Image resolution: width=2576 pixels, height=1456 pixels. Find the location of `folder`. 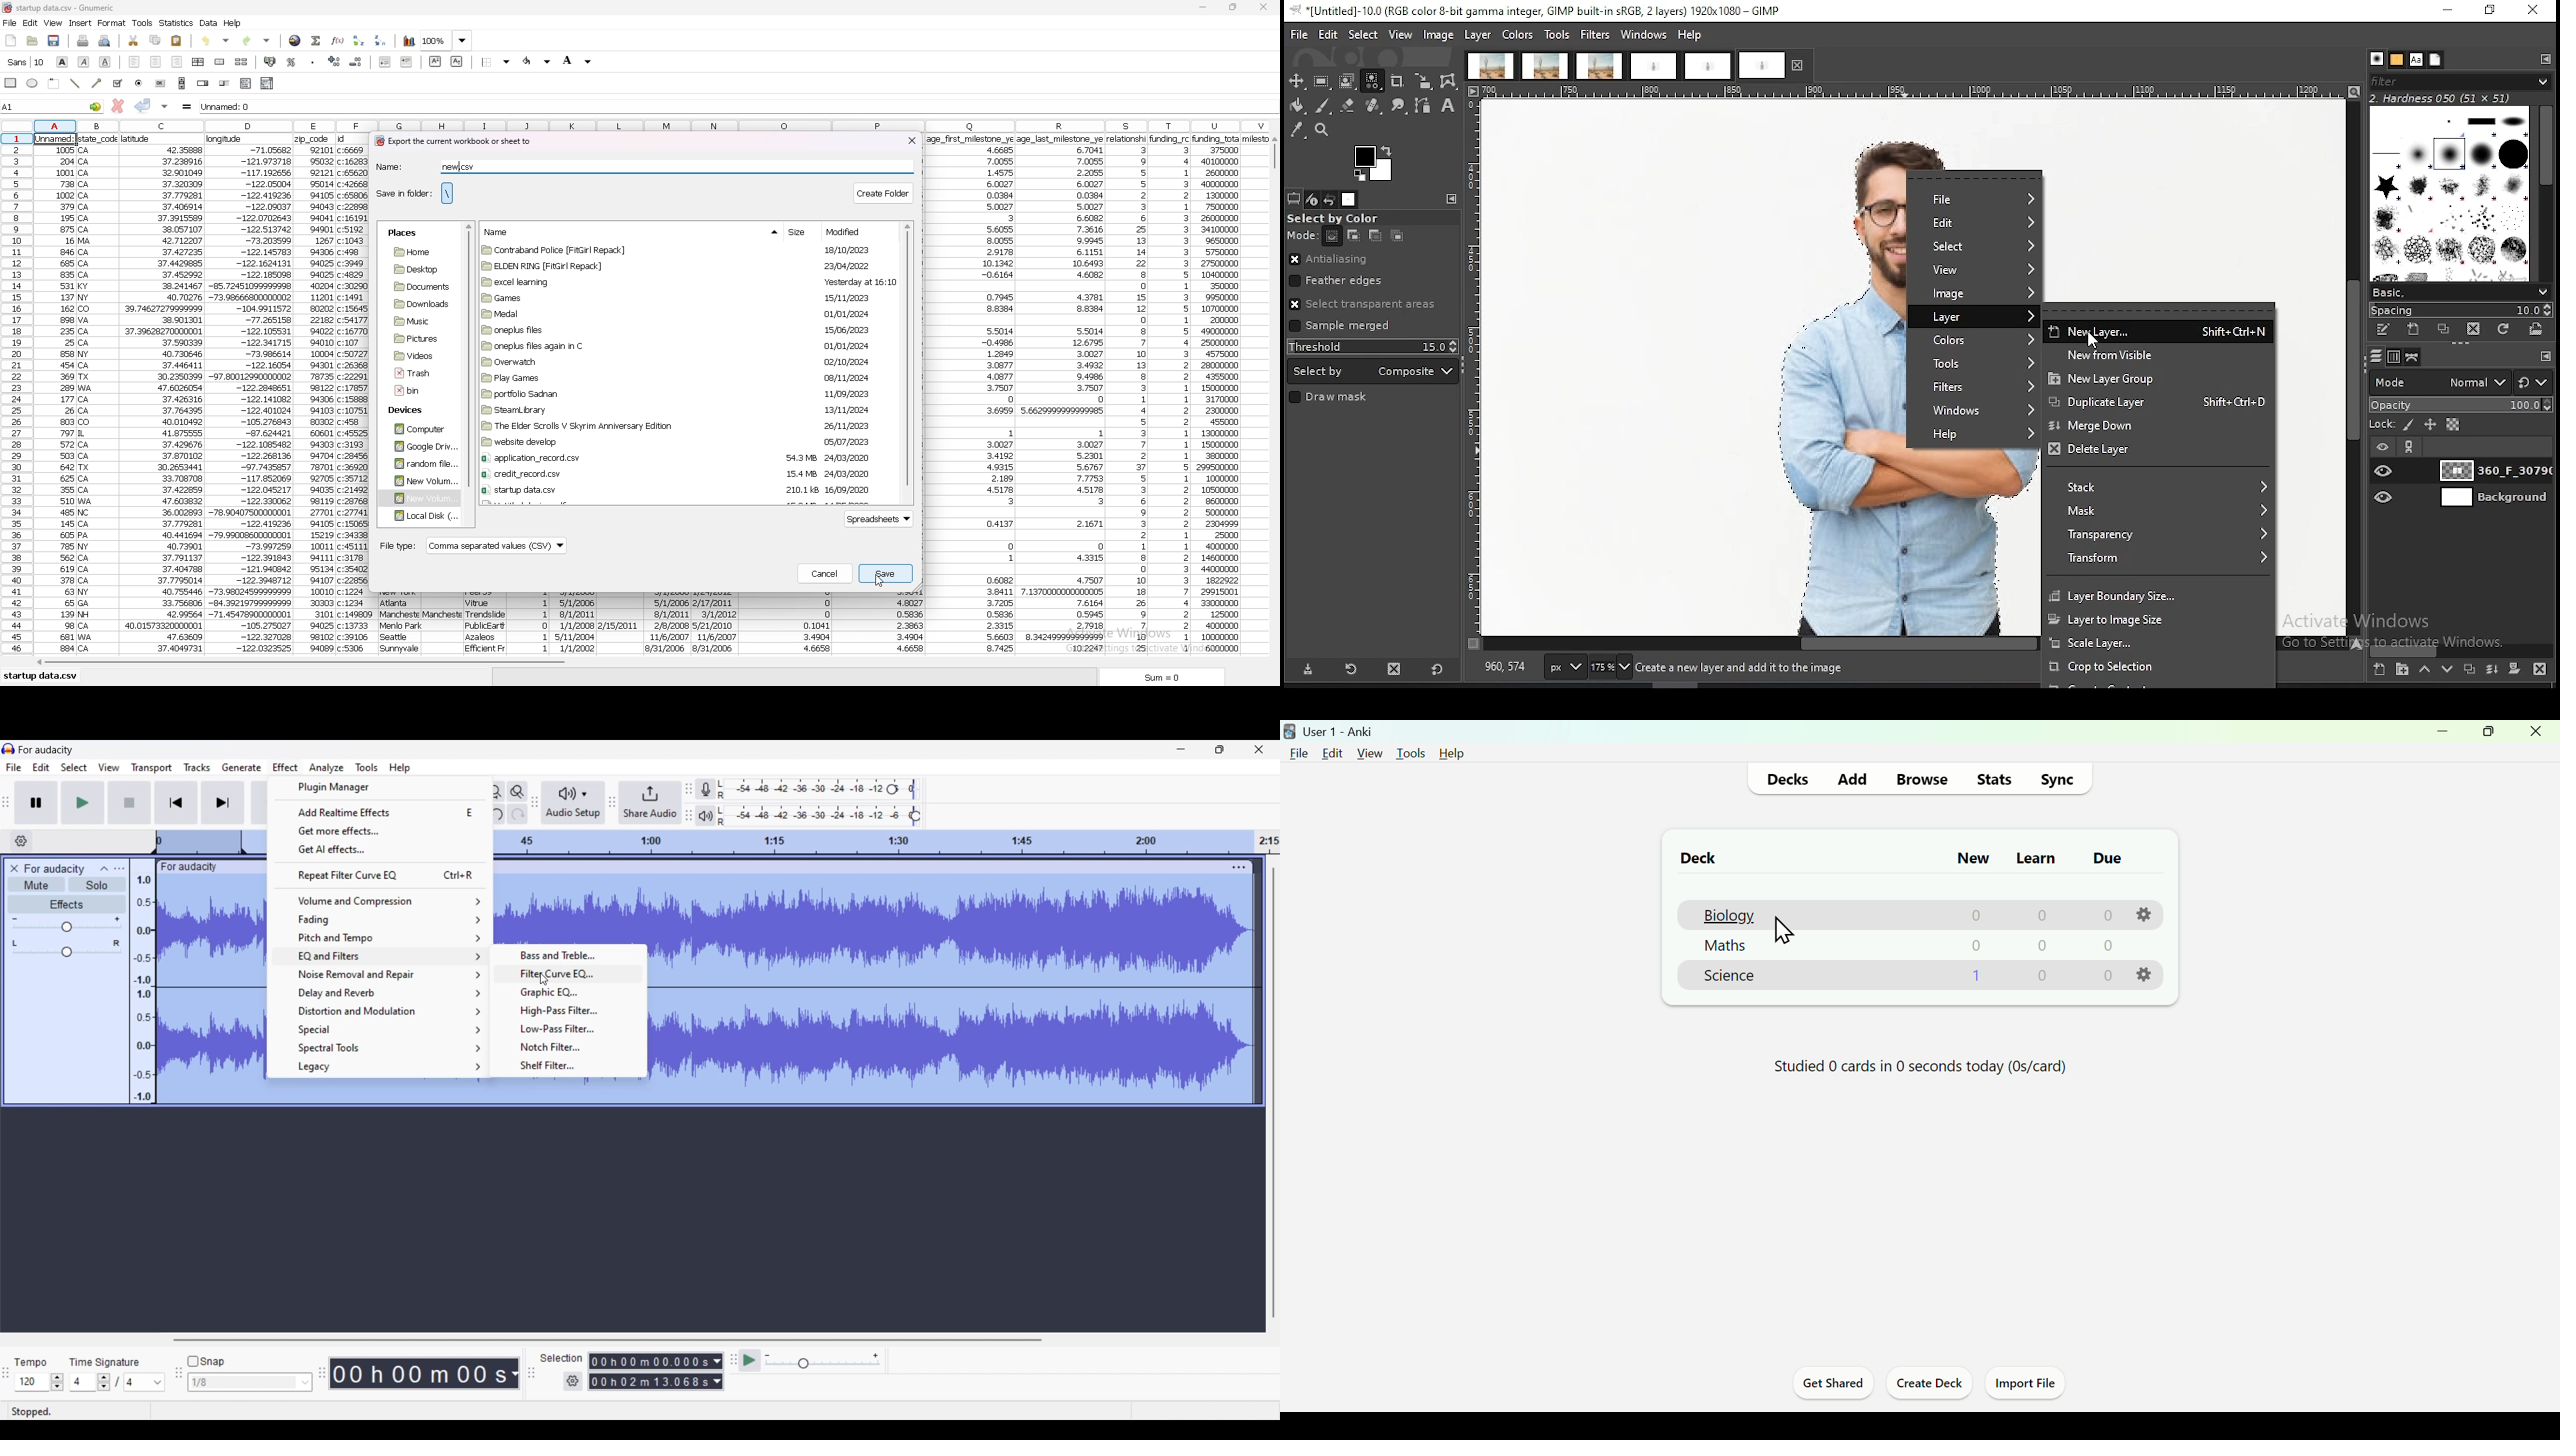

folder is located at coordinates (421, 481).